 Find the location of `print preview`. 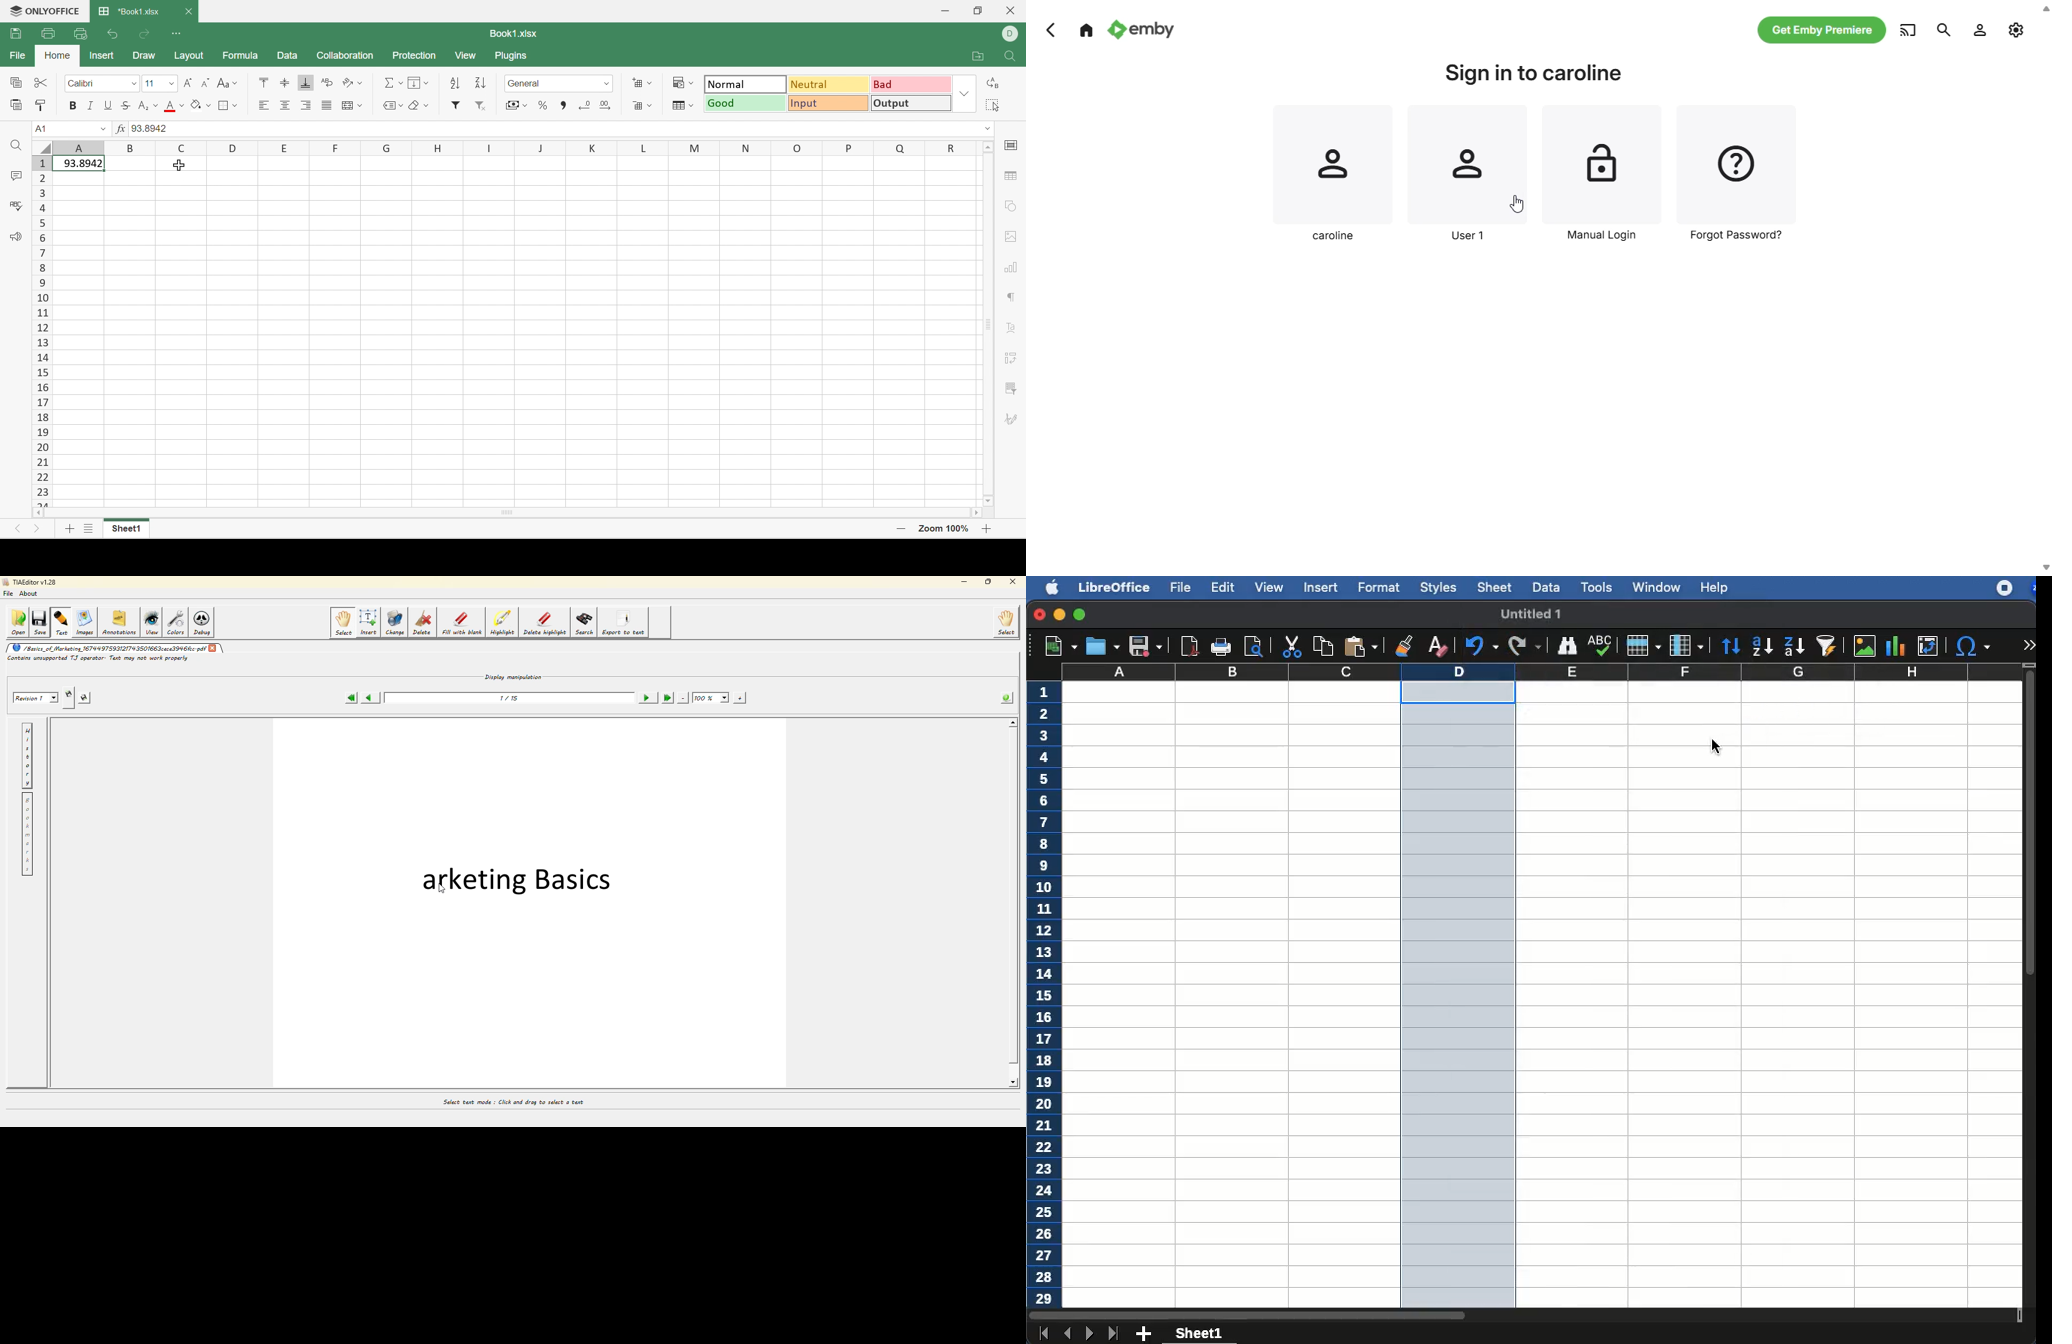

print preview is located at coordinates (1255, 646).